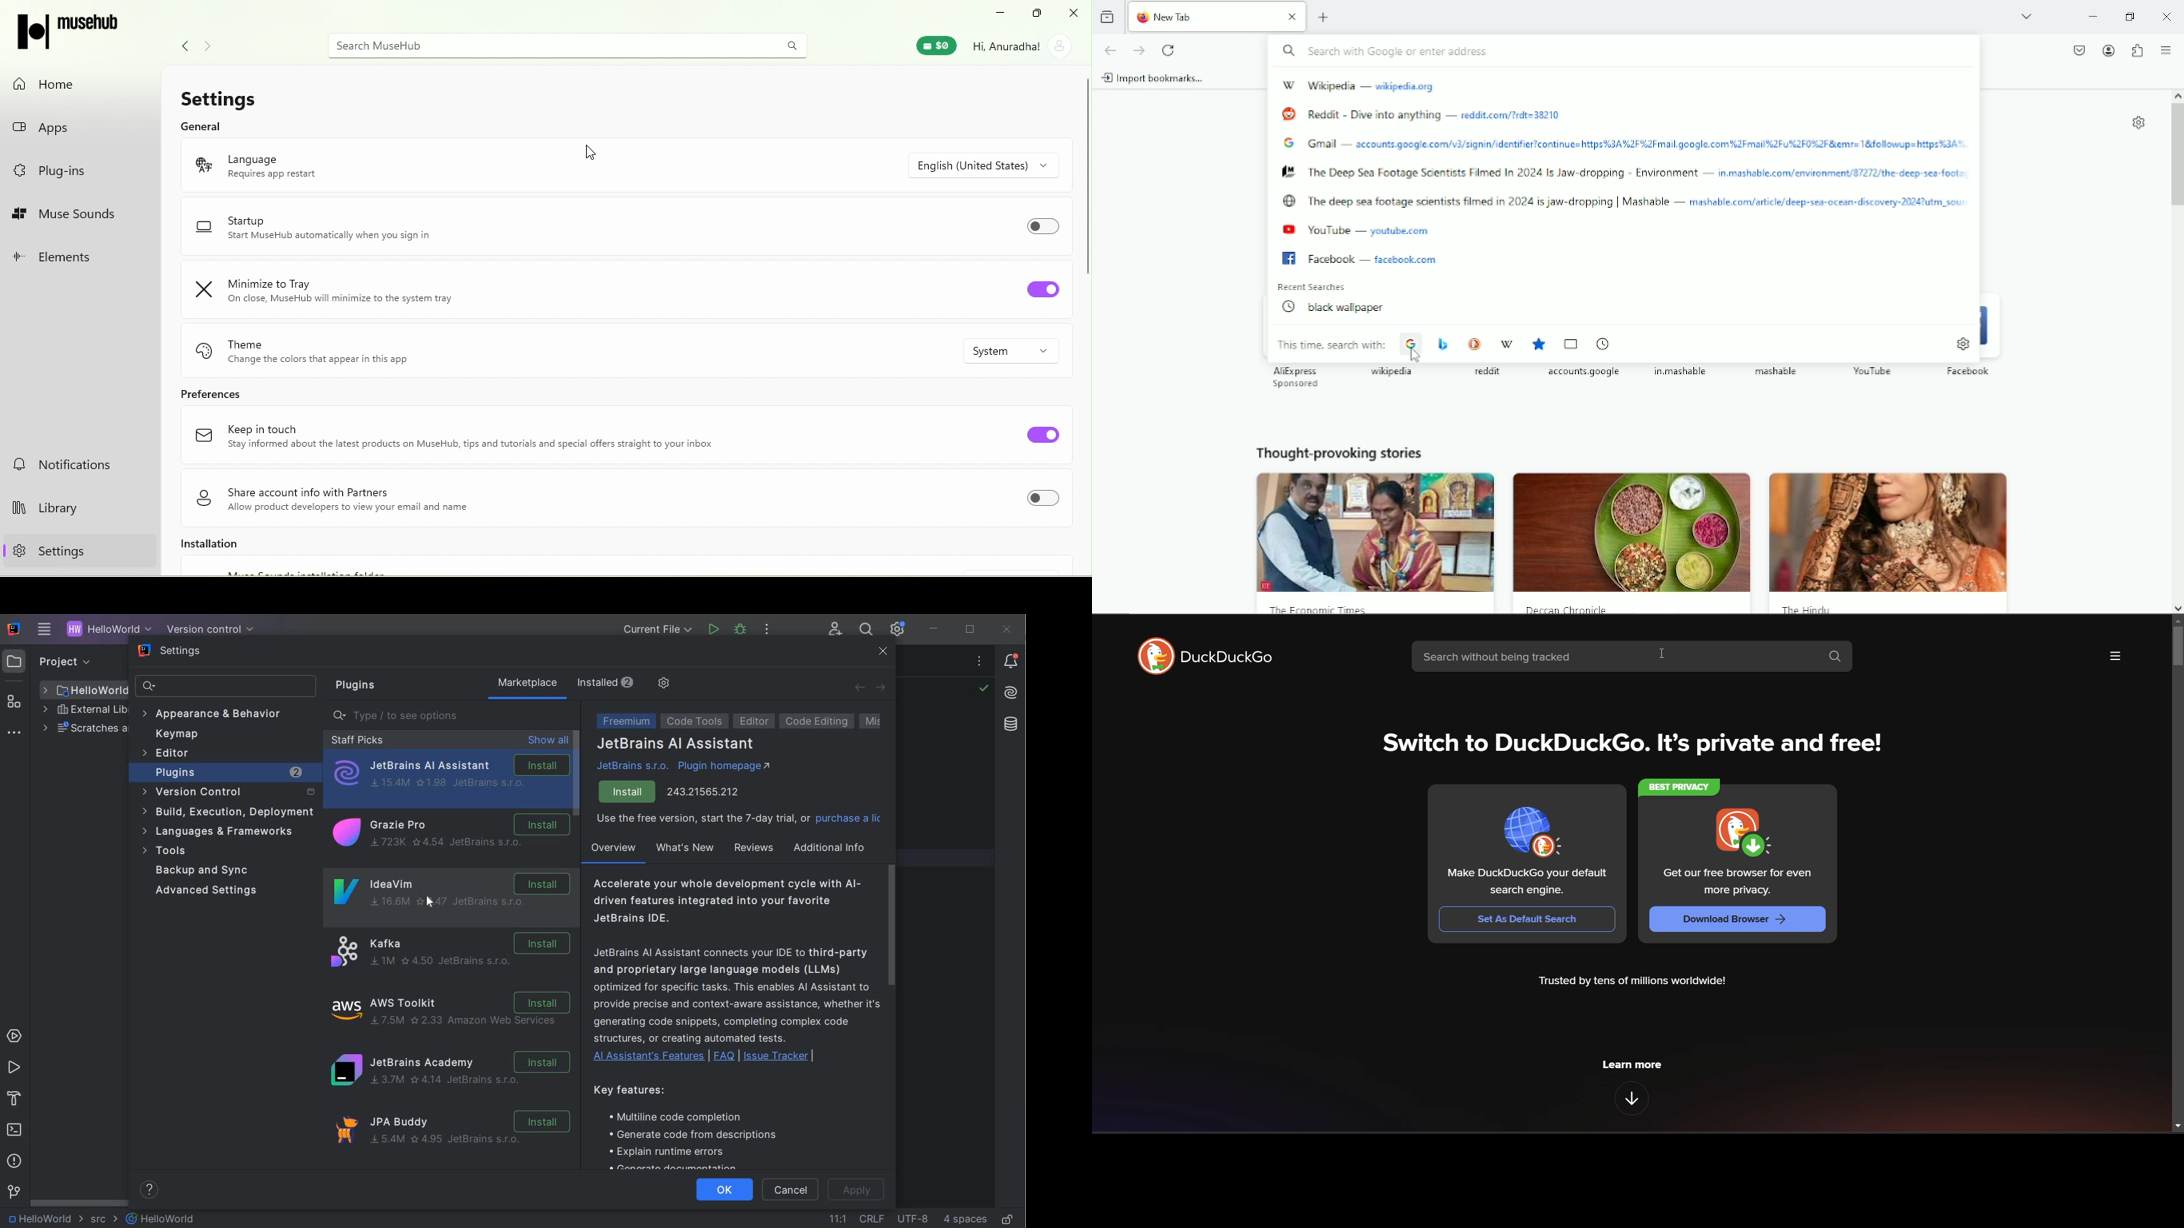  I want to click on go back, so click(1112, 49).